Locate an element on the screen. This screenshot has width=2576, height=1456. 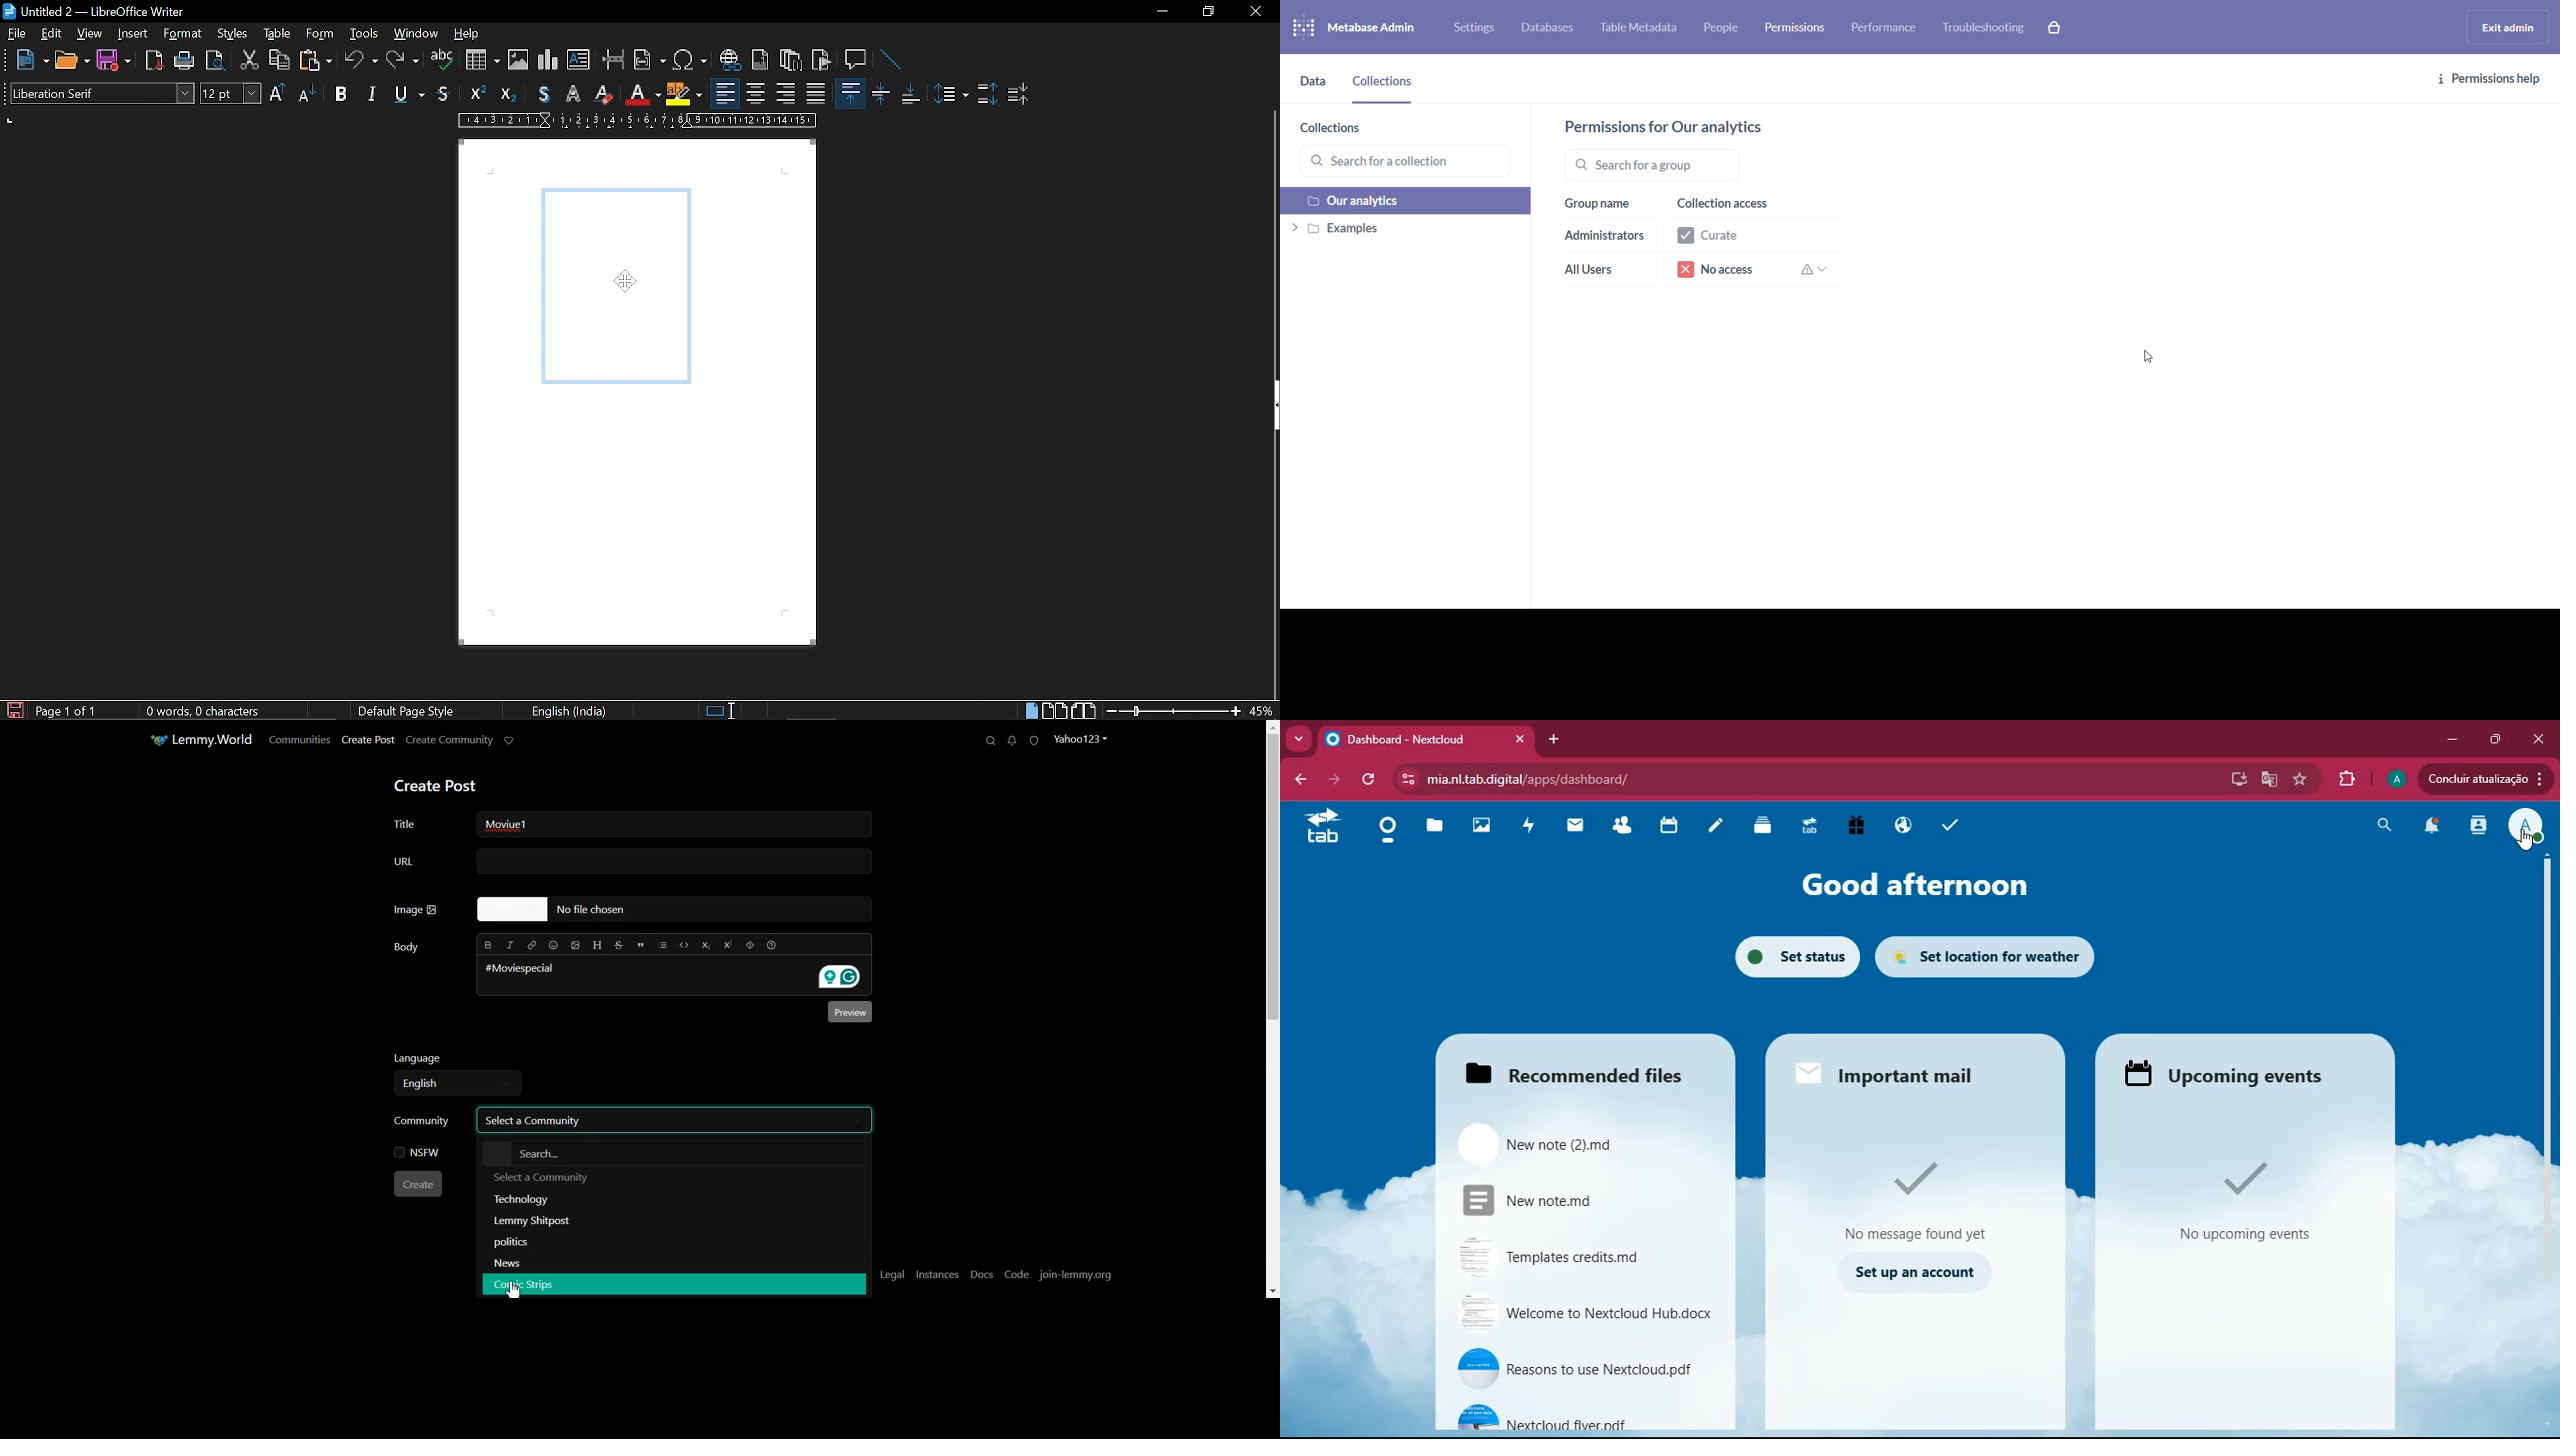
favourite is located at coordinates (2301, 781).